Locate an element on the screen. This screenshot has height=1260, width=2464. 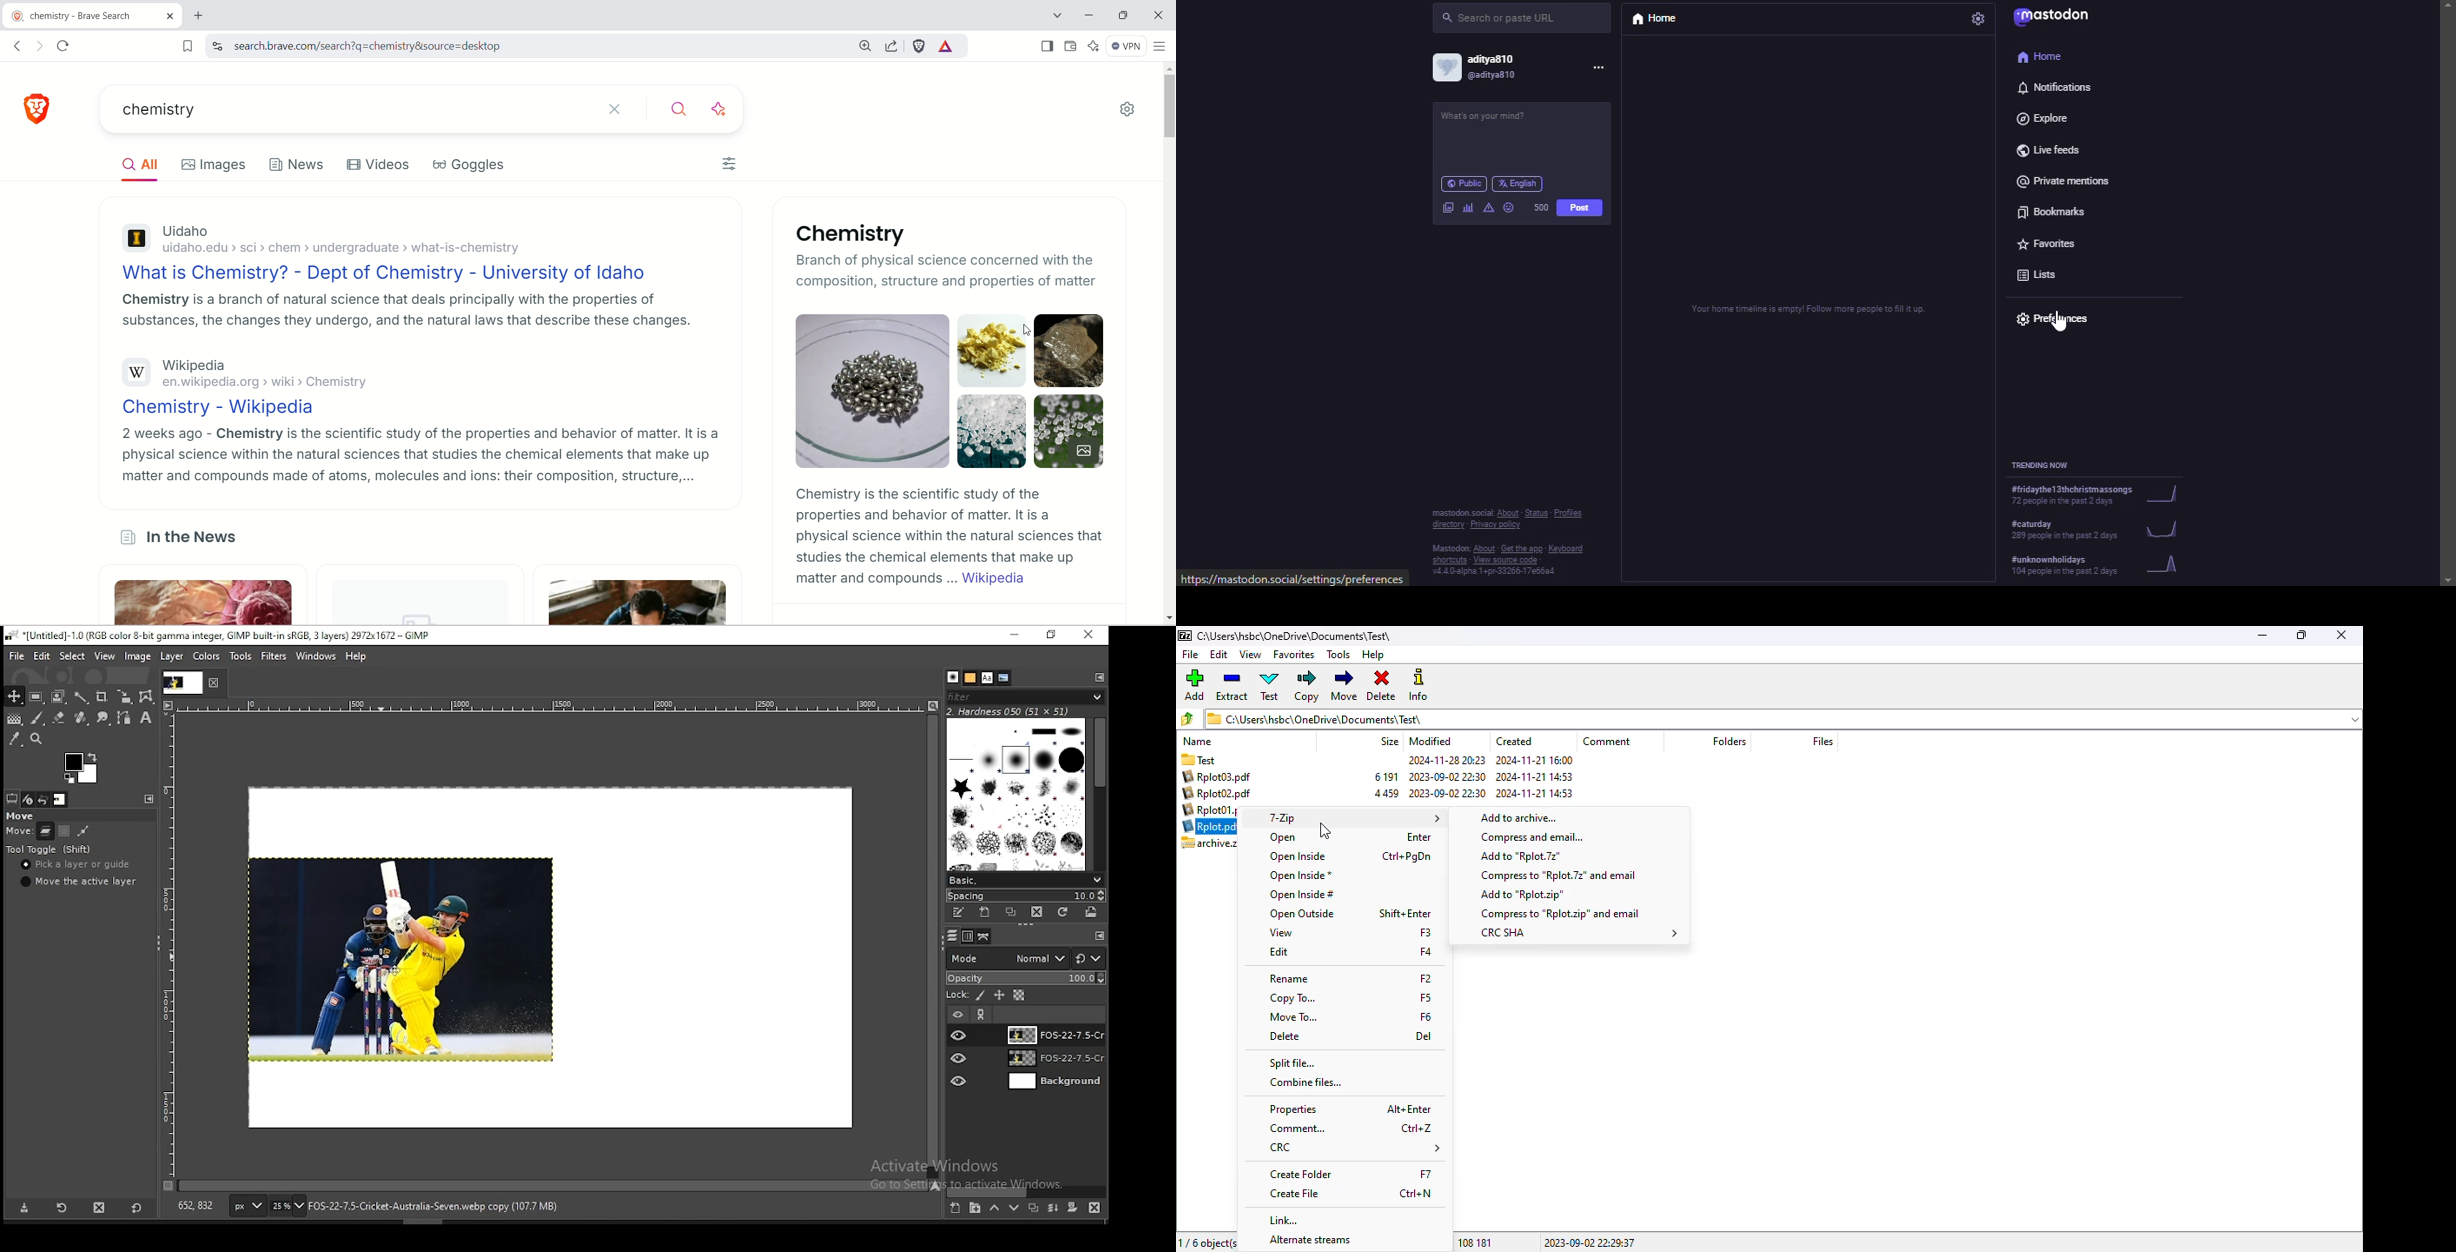
images is located at coordinates (60, 800).